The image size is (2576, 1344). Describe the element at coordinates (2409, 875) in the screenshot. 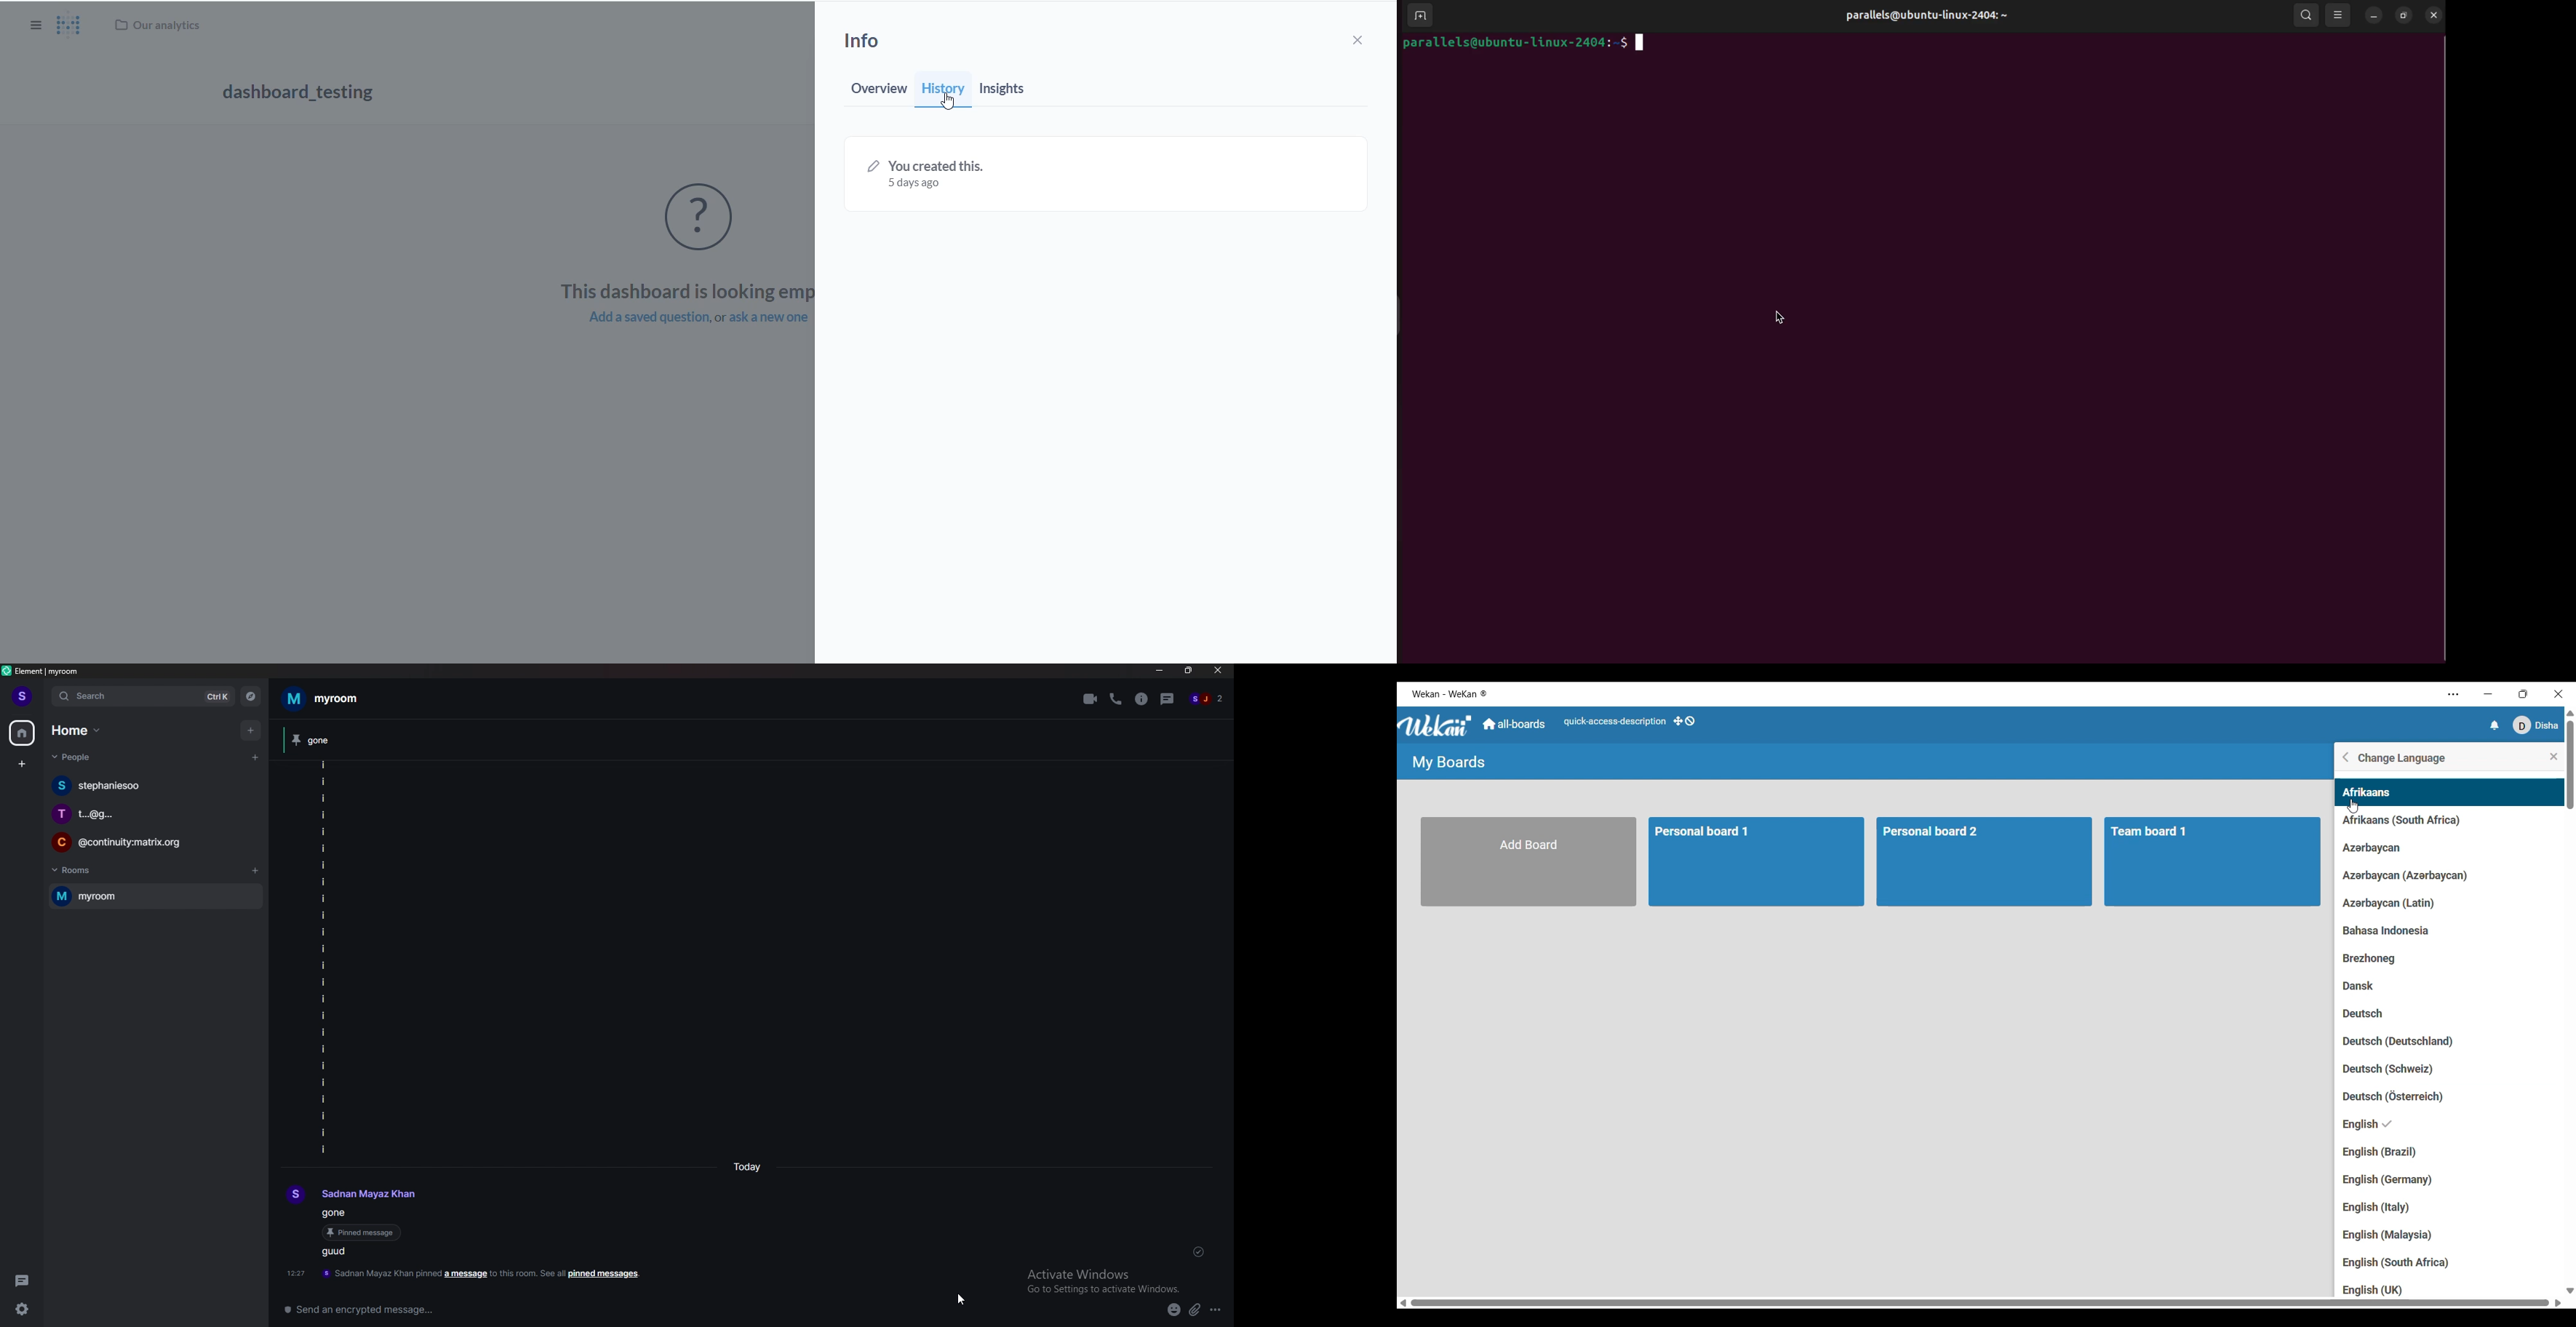

I see `‘Azarbaycan (Azsrbaycan)` at that location.